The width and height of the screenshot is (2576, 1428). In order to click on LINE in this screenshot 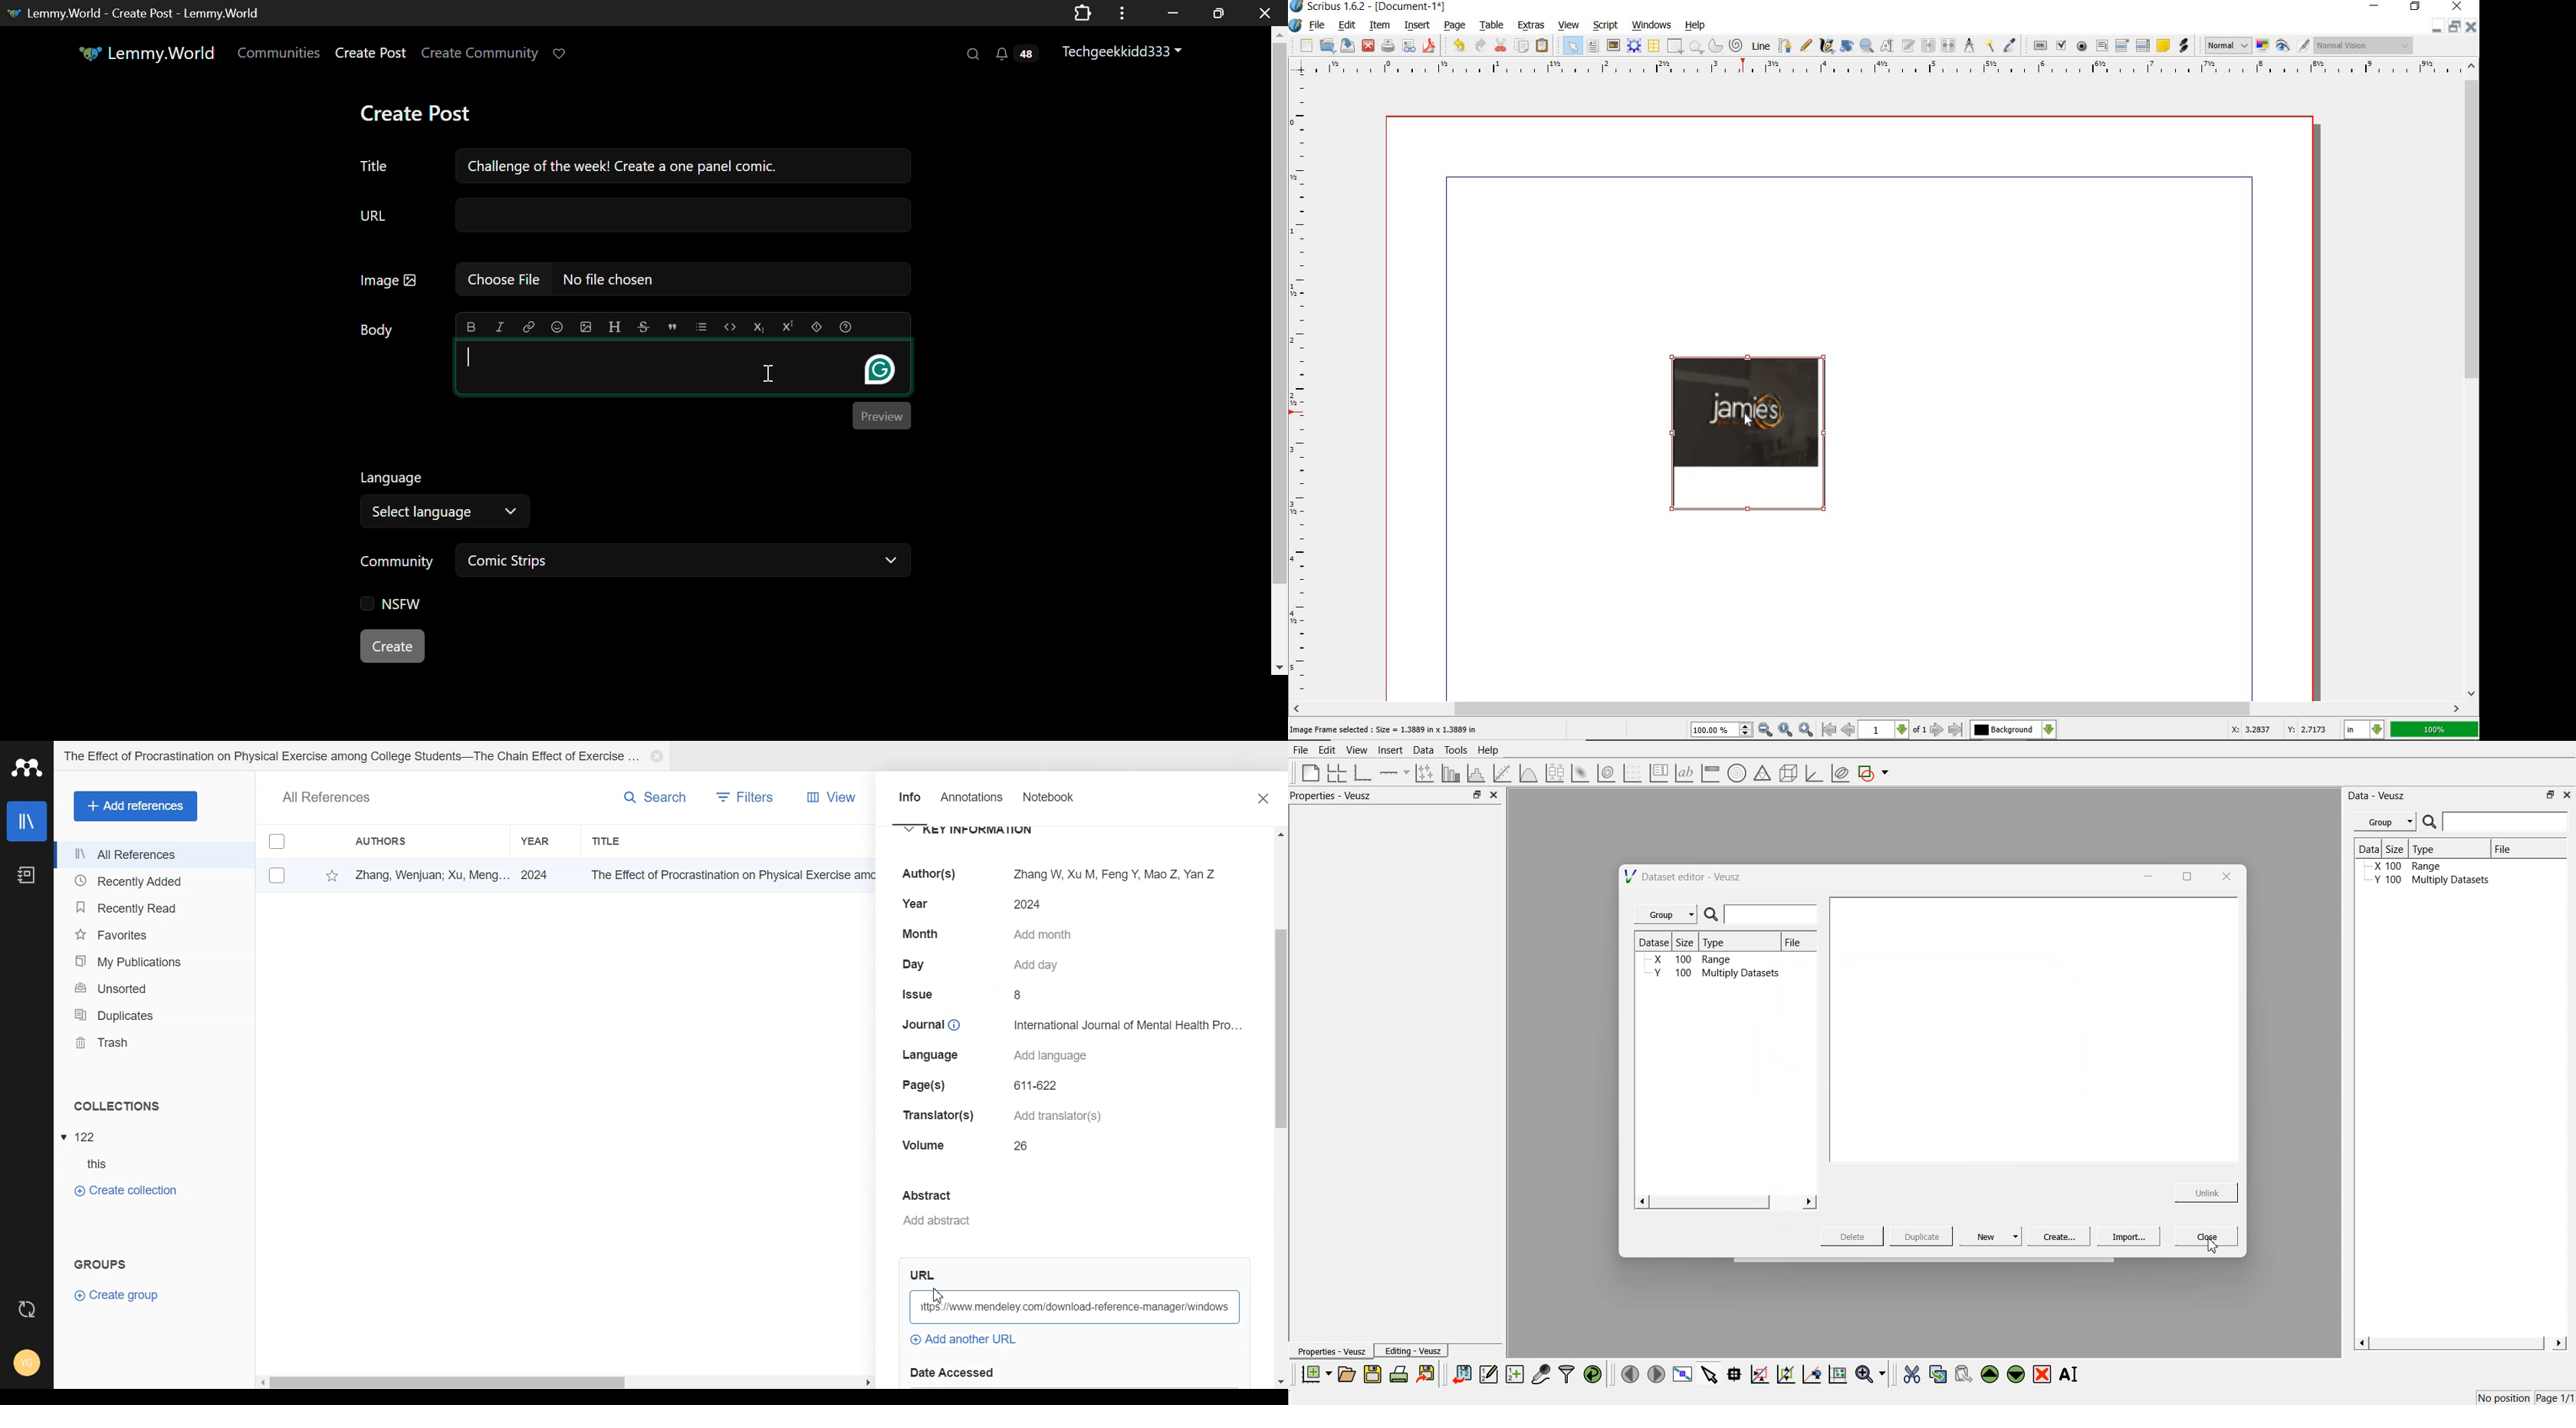, I will do `click(1761, 47)`.